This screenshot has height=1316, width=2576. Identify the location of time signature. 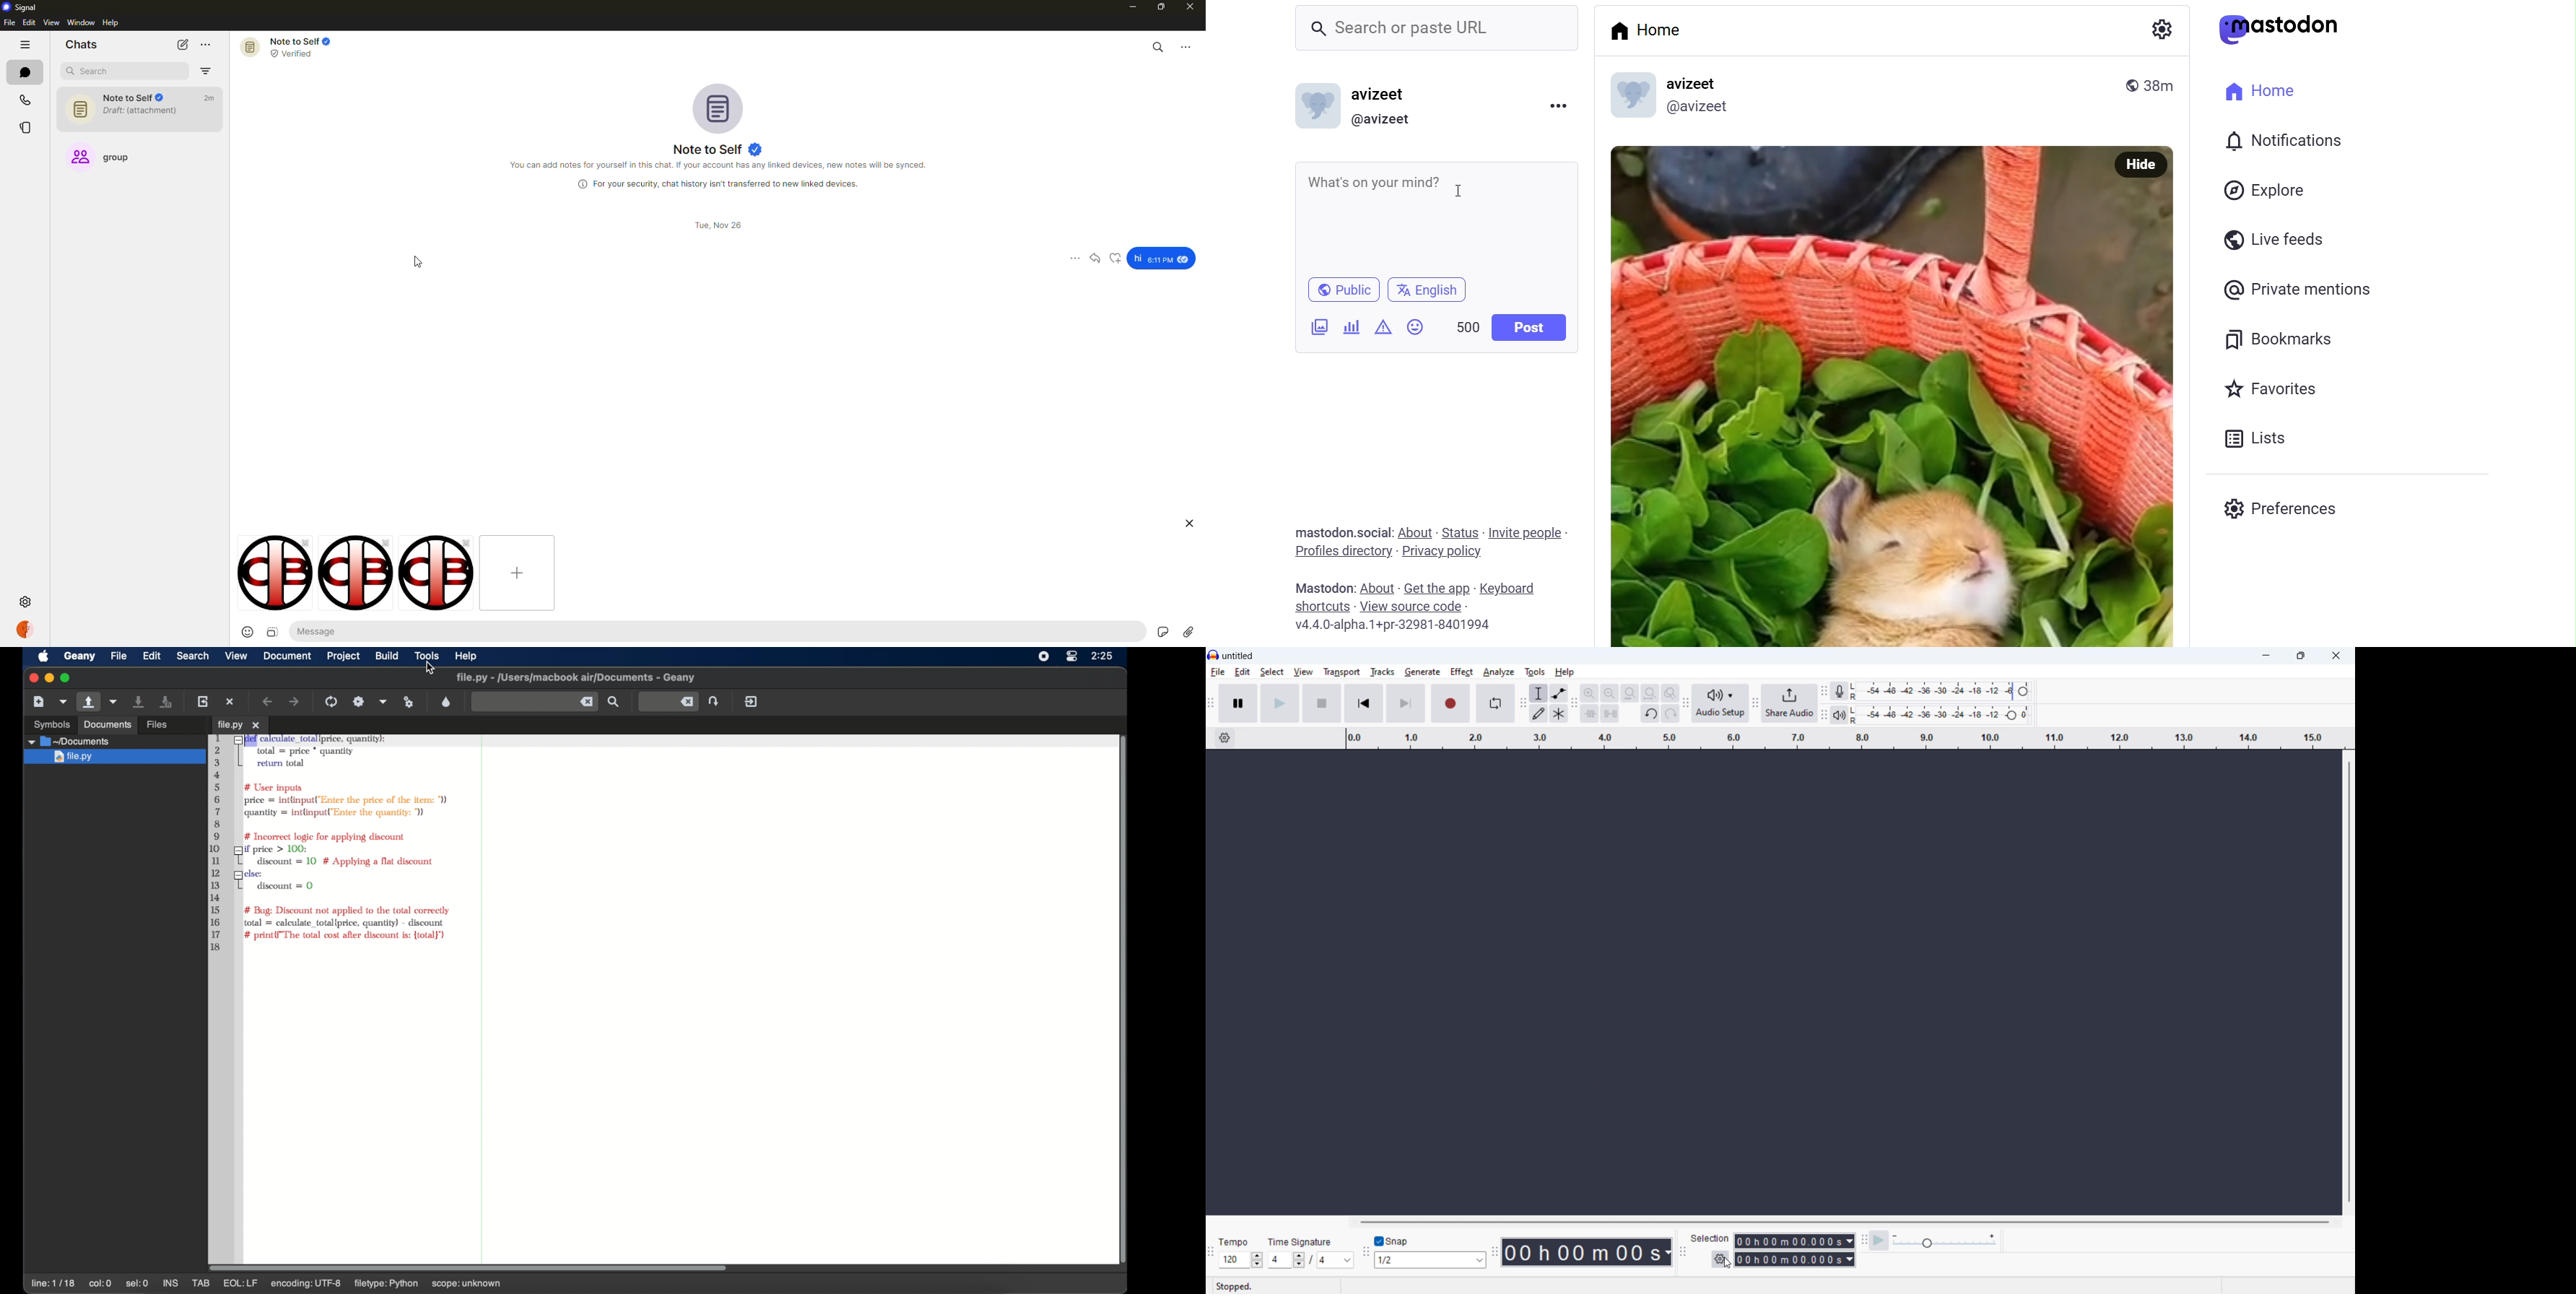
(1301, 1242).